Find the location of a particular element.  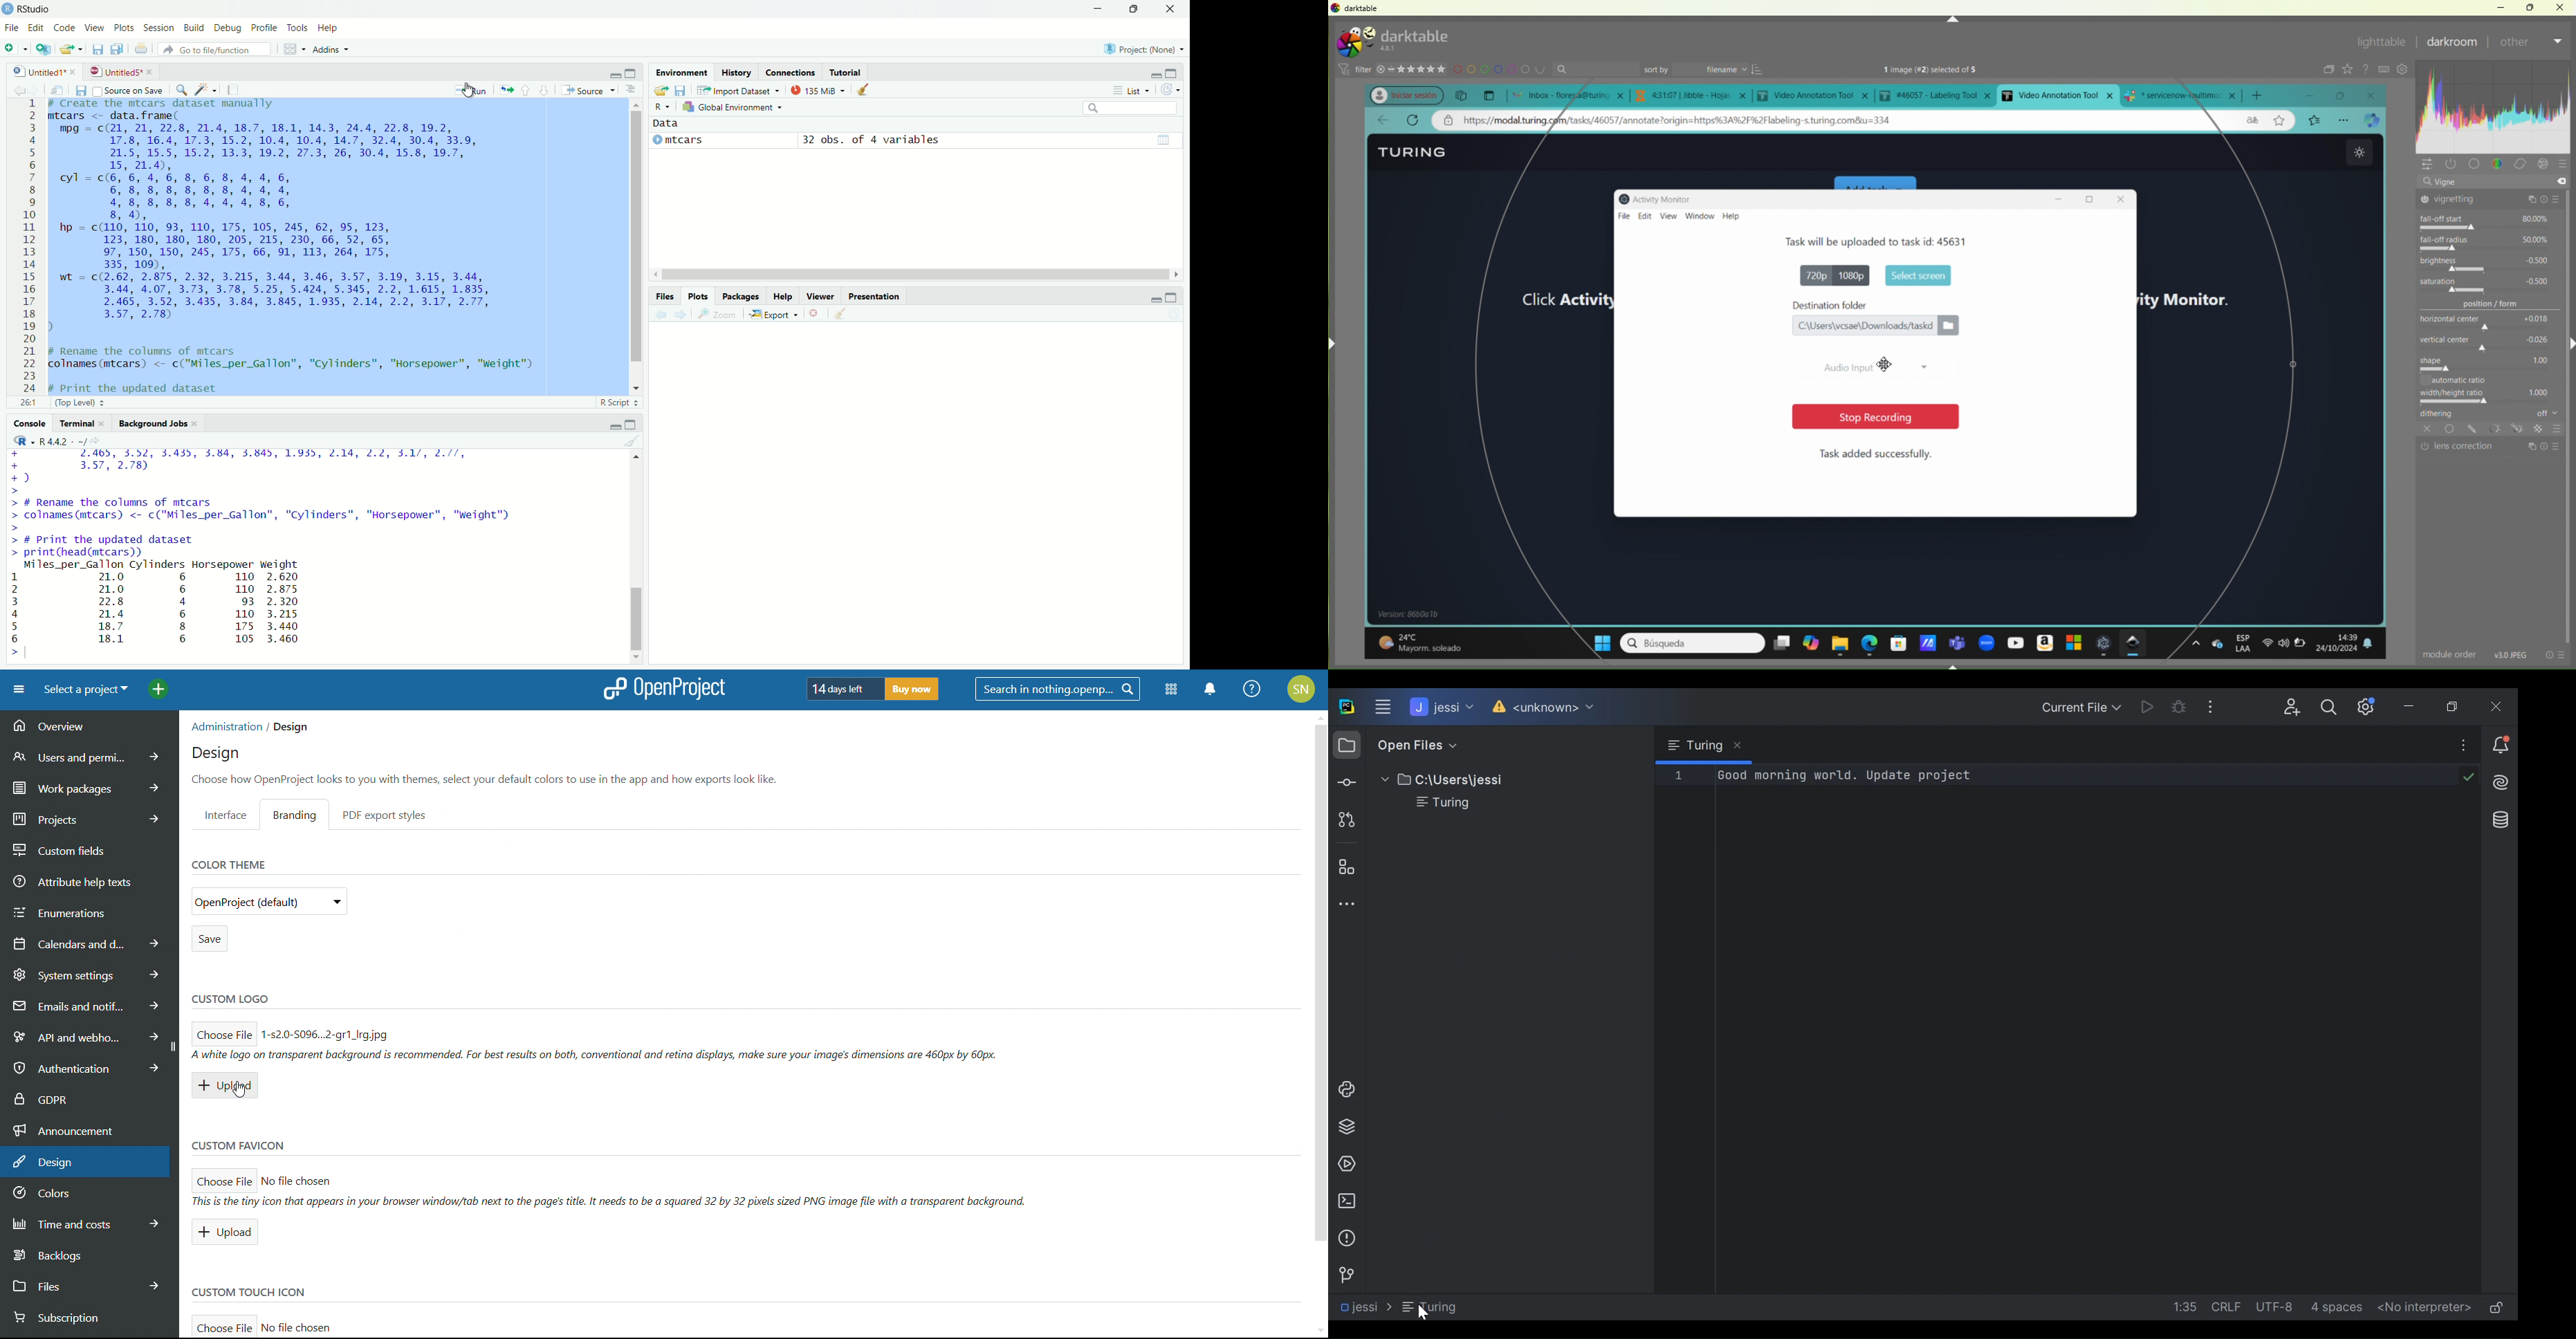

scroll bar is located at coordinates (914, 271).